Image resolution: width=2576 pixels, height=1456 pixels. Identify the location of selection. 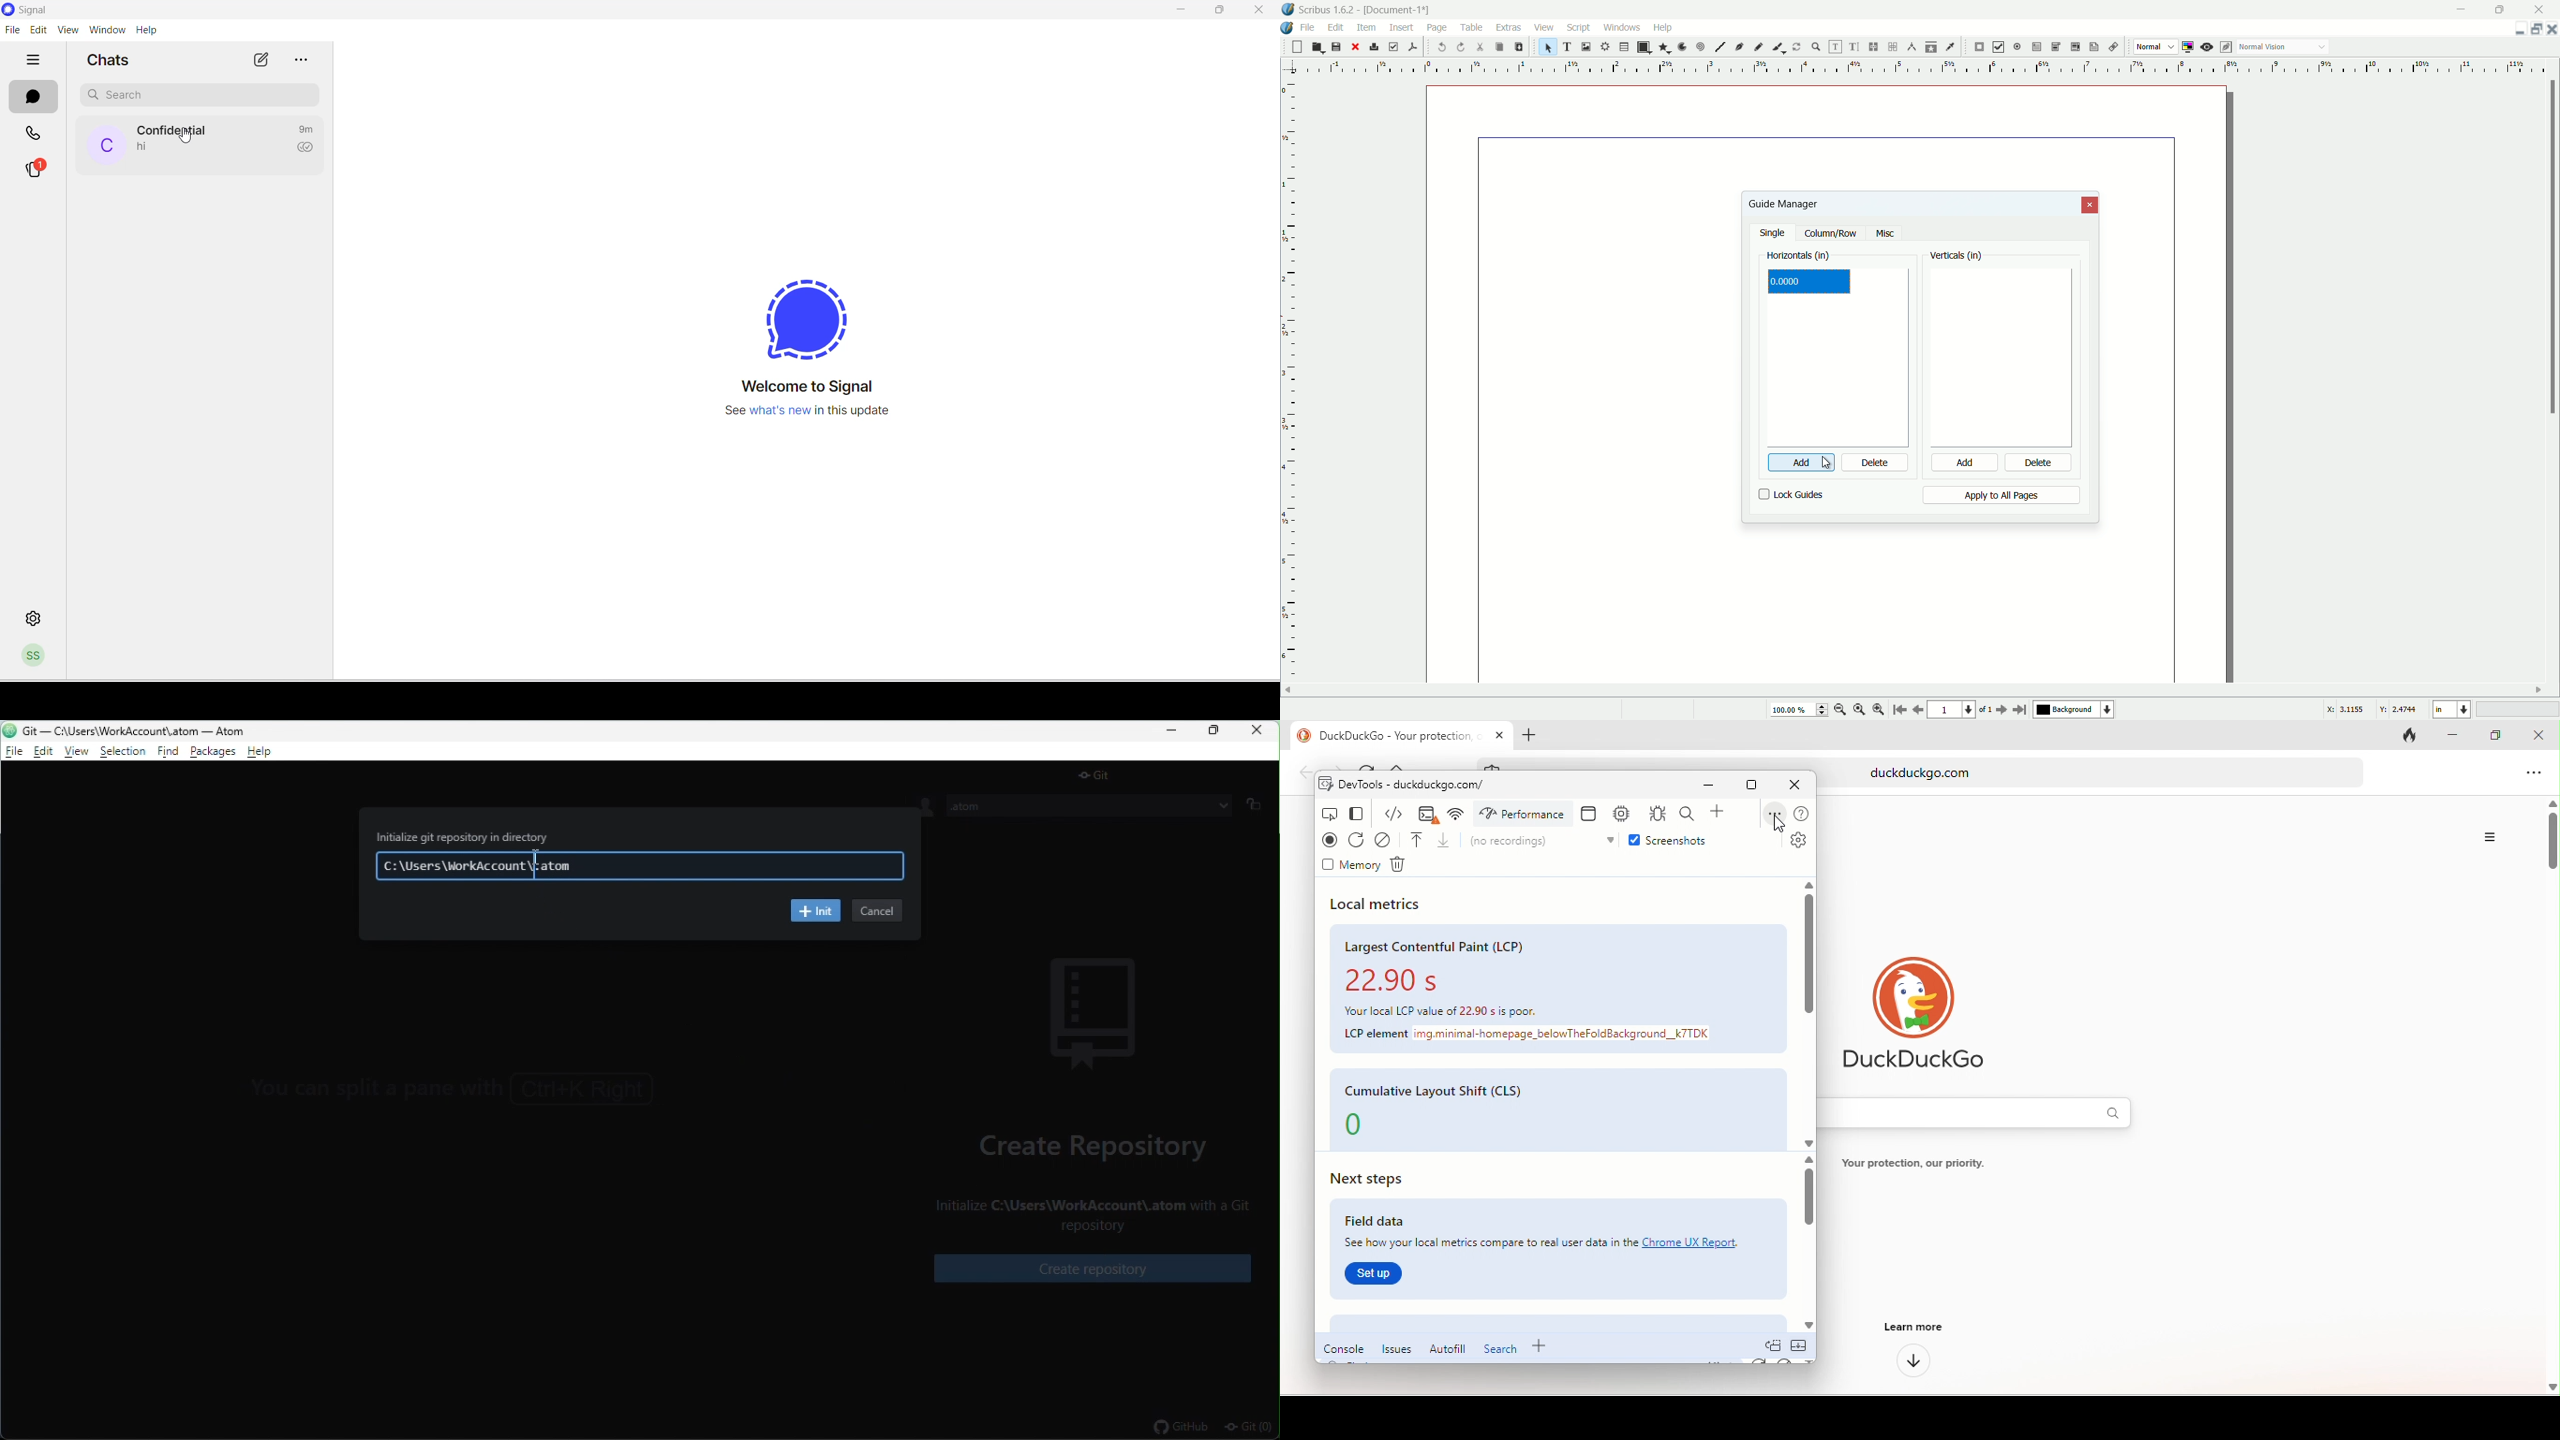
(125, 754).